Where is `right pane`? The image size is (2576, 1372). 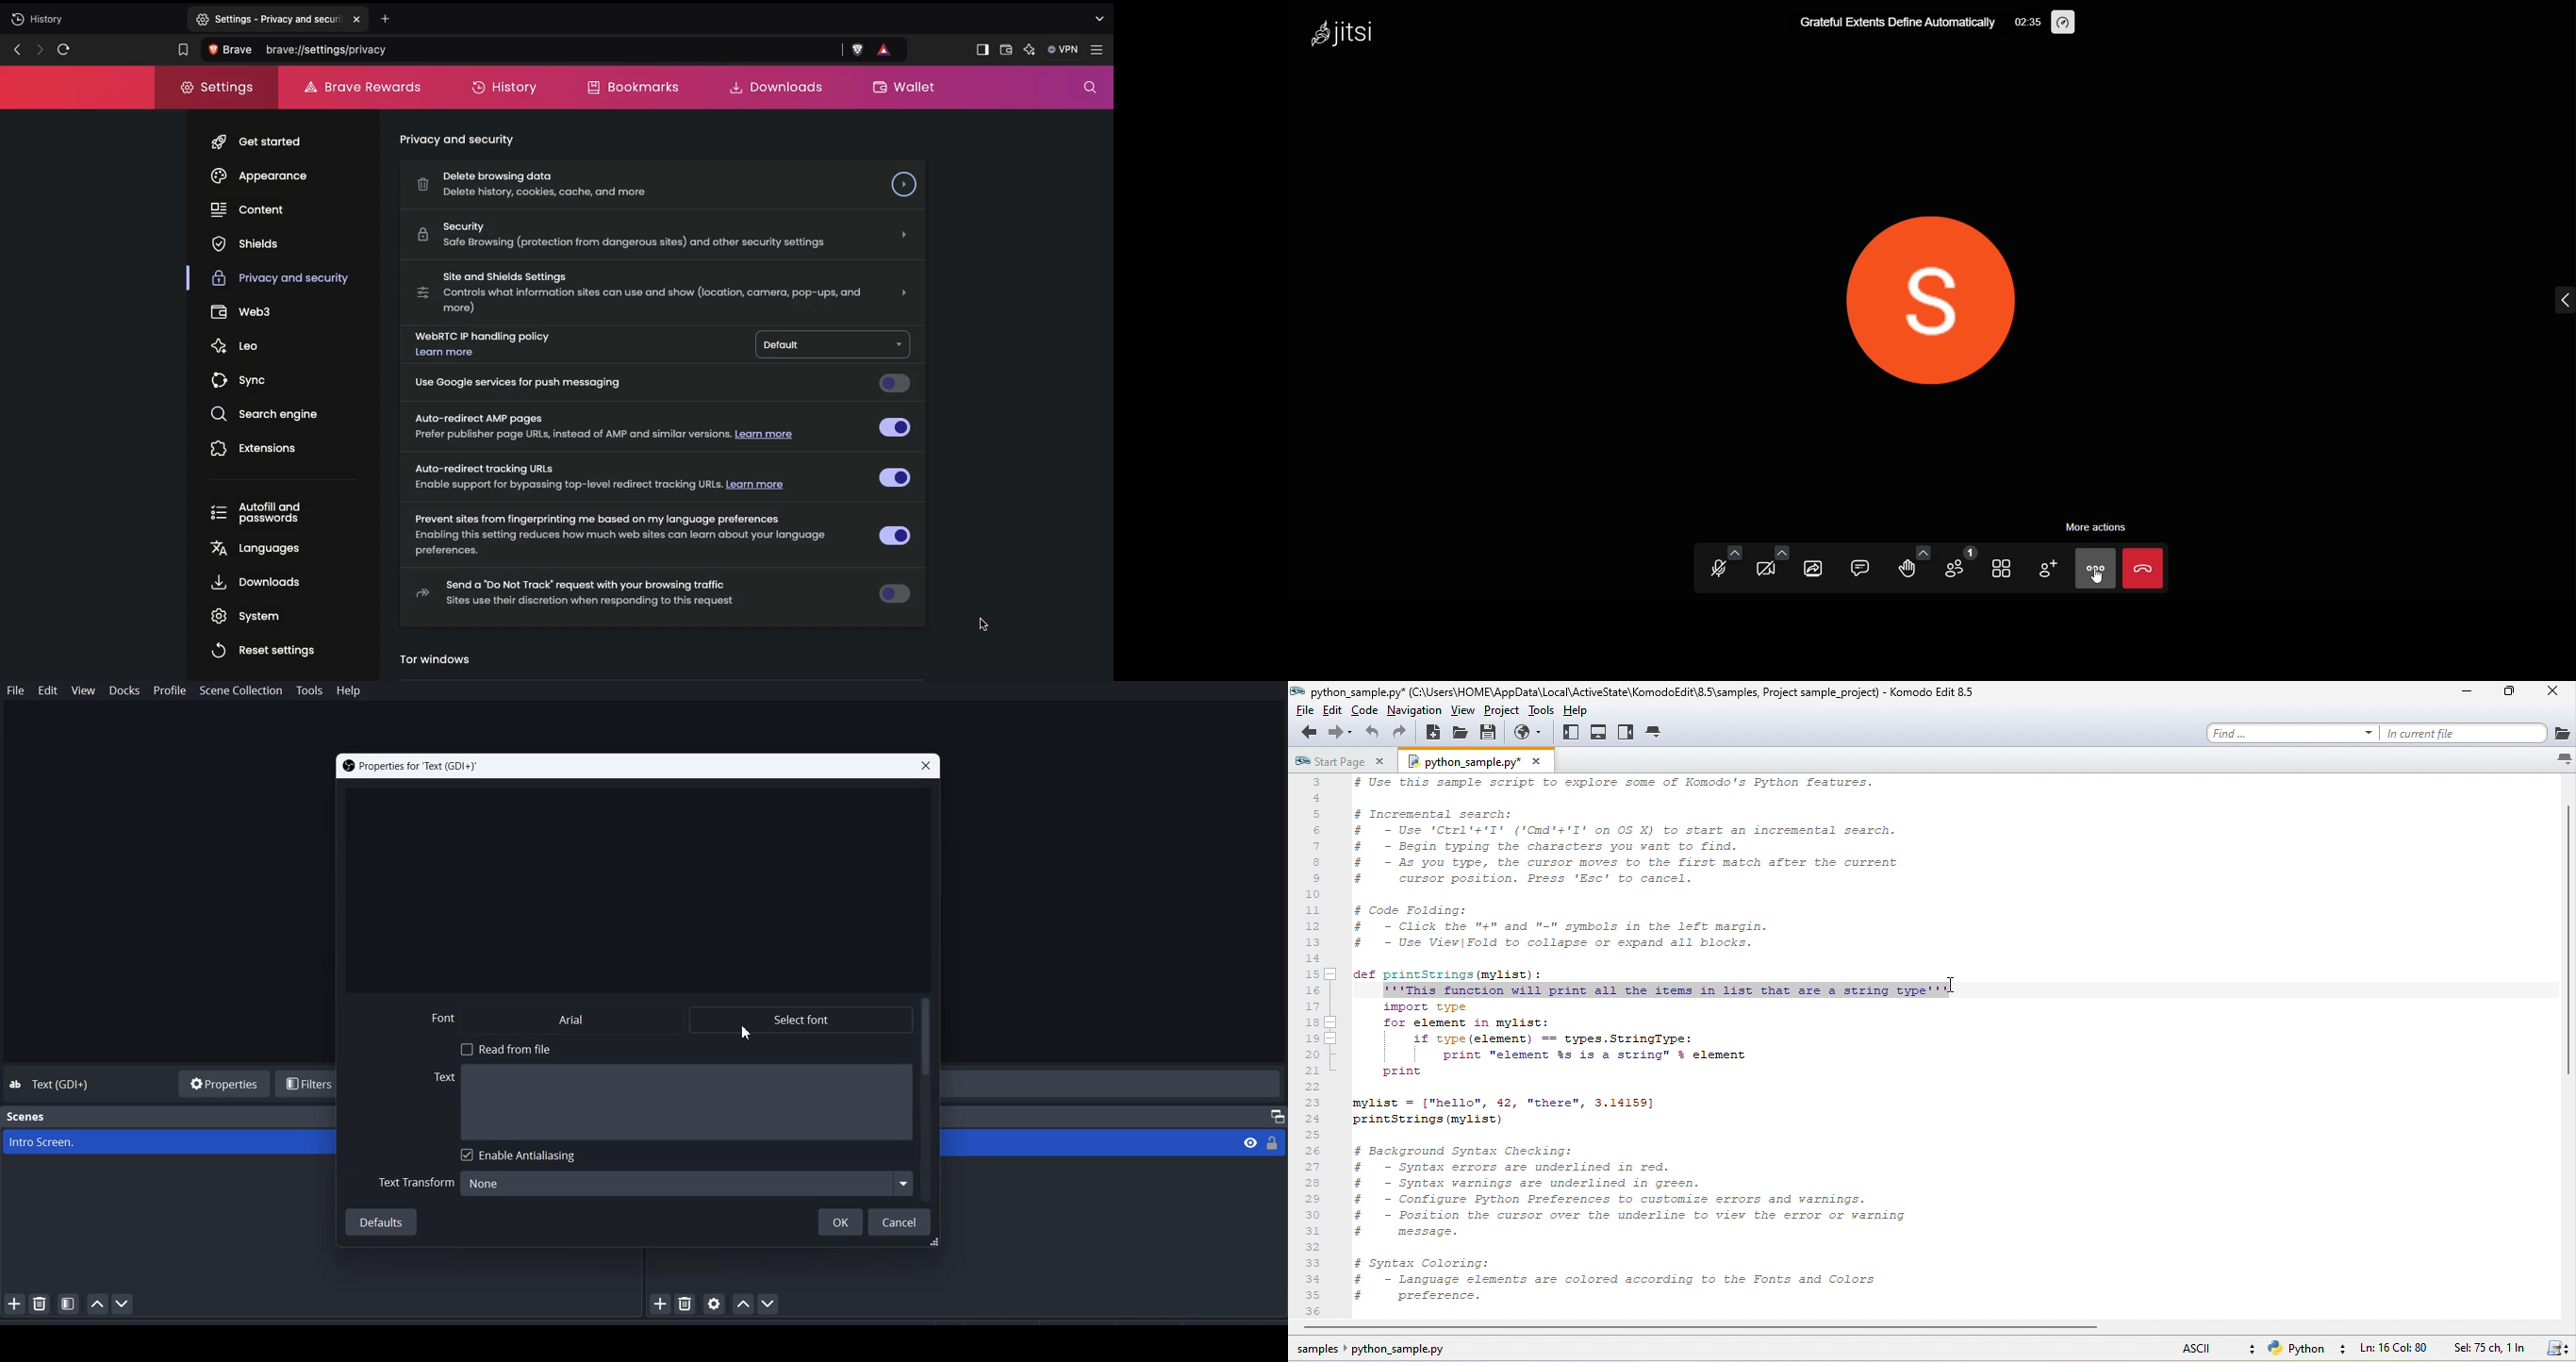 right pane is located at coordinates (1627, 734).